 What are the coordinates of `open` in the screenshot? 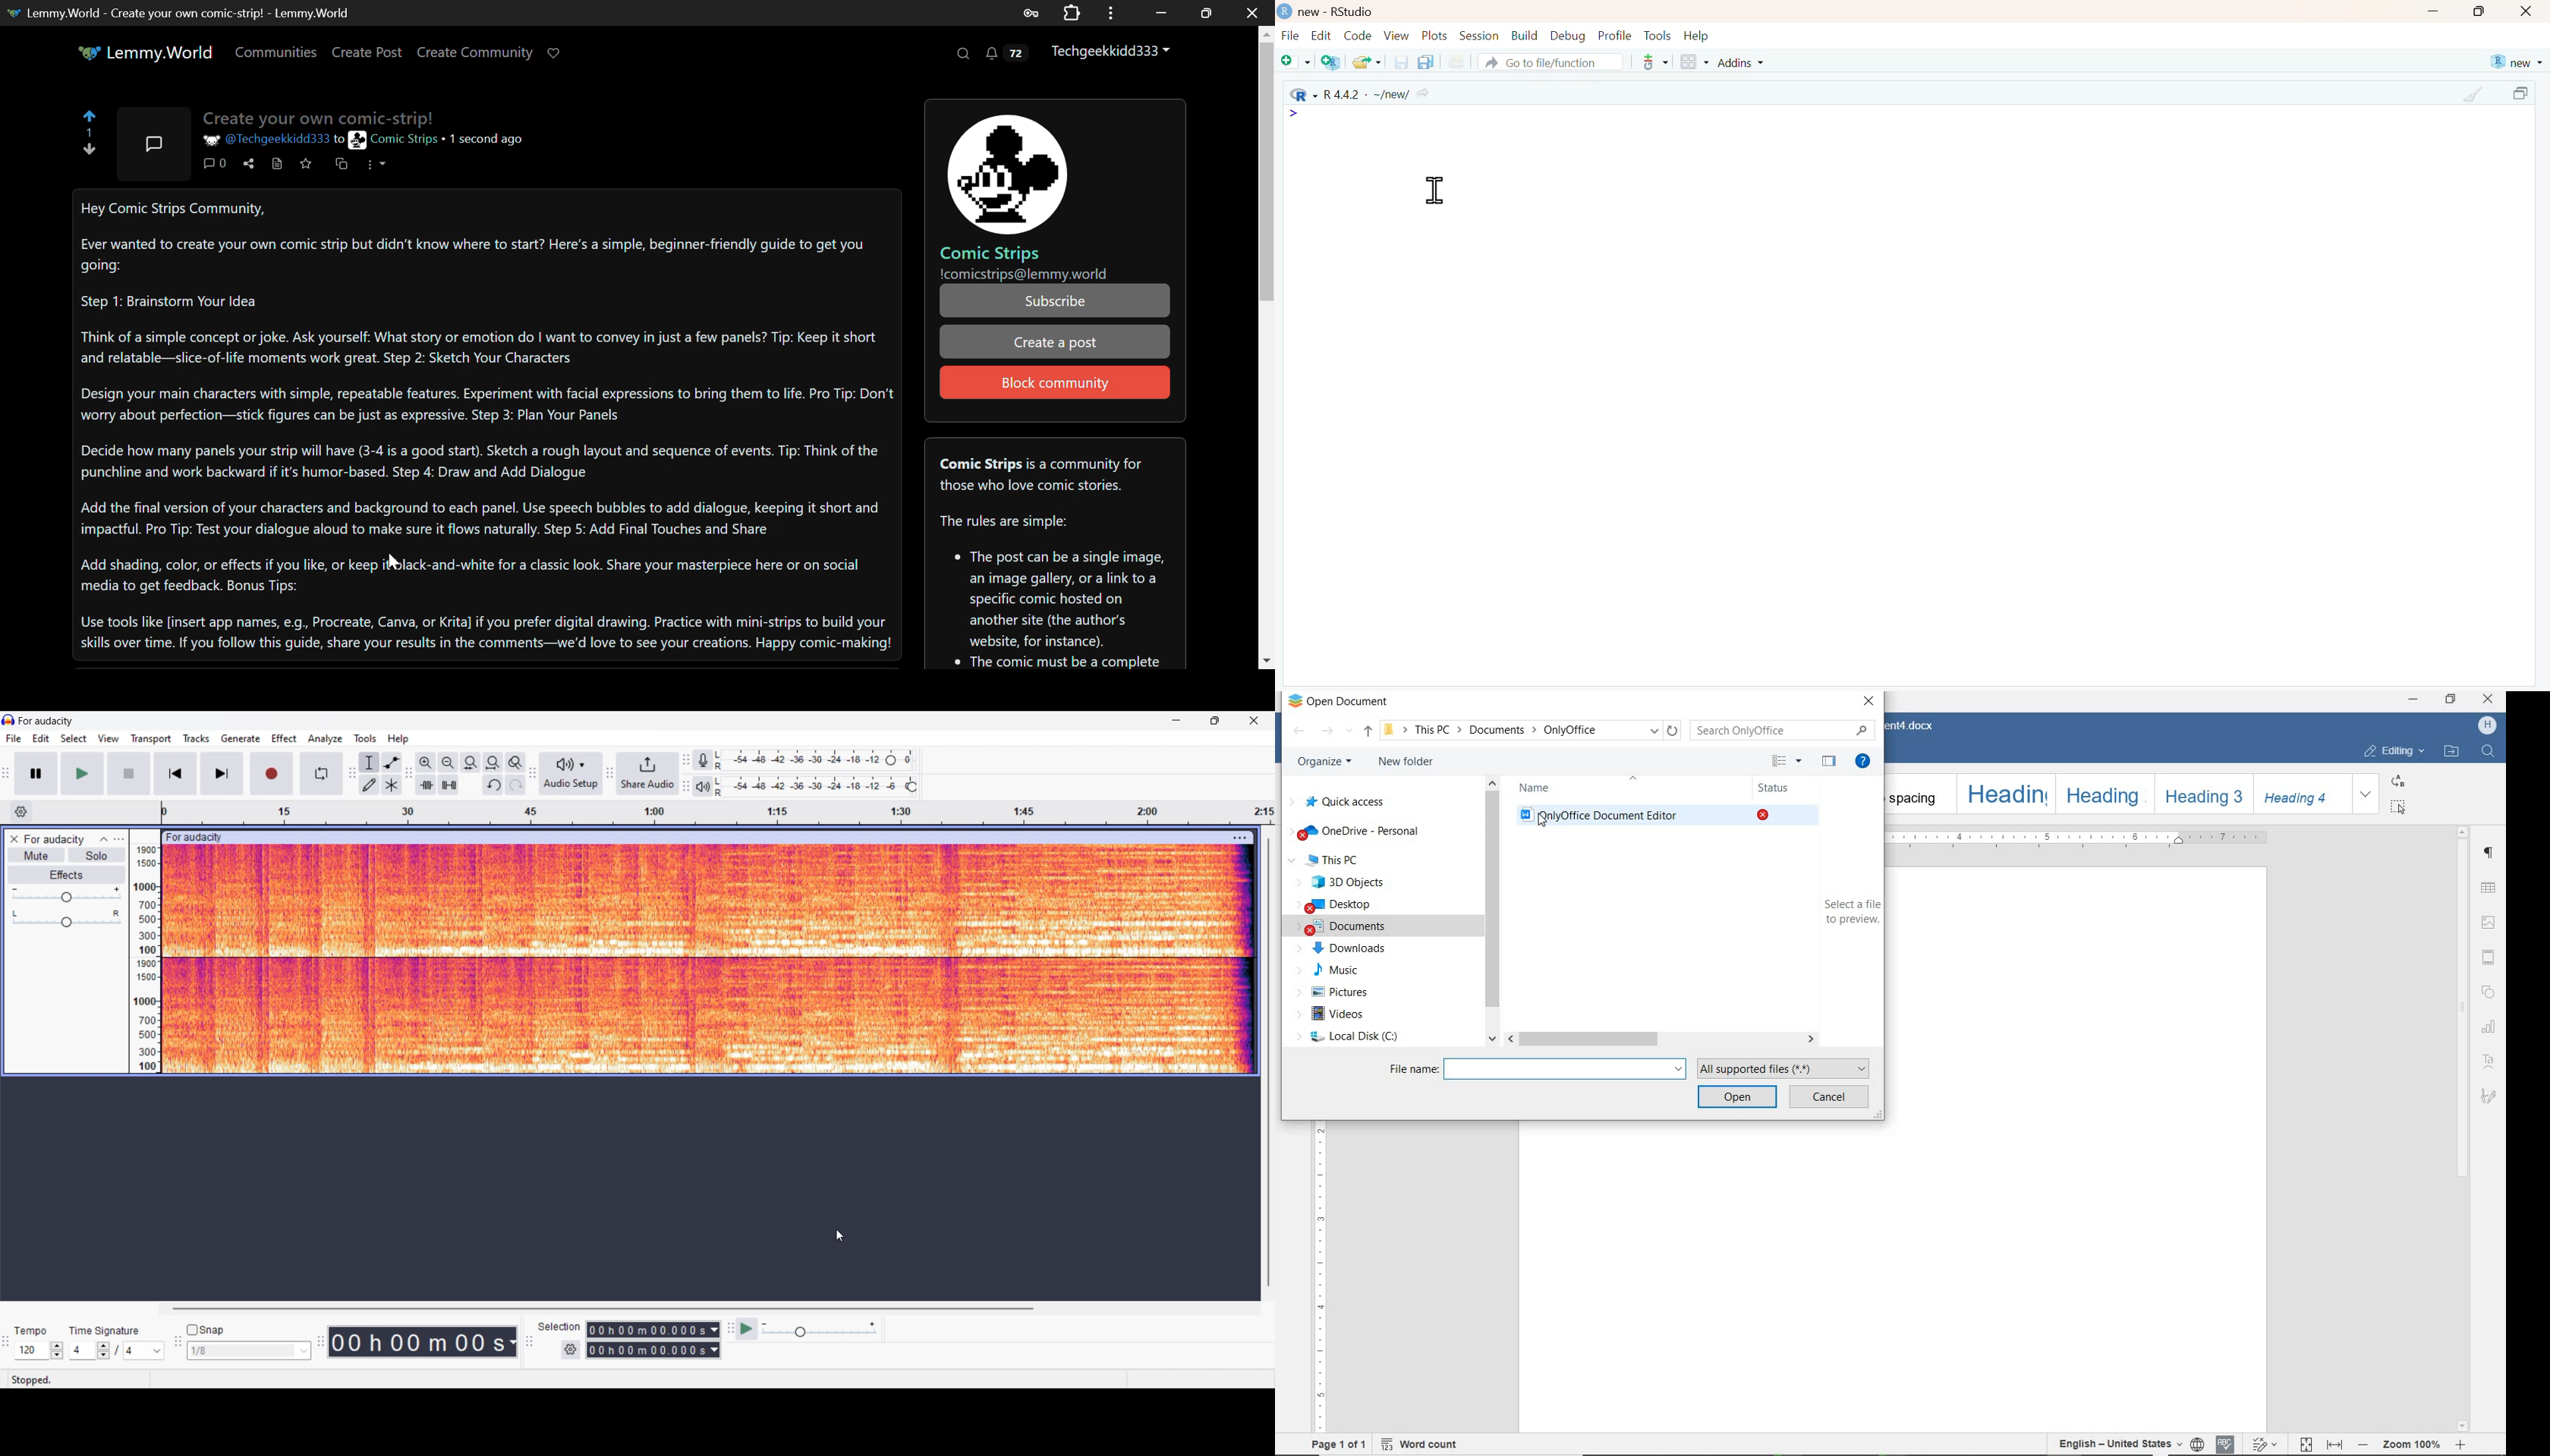 It's located at (1737, 1096).